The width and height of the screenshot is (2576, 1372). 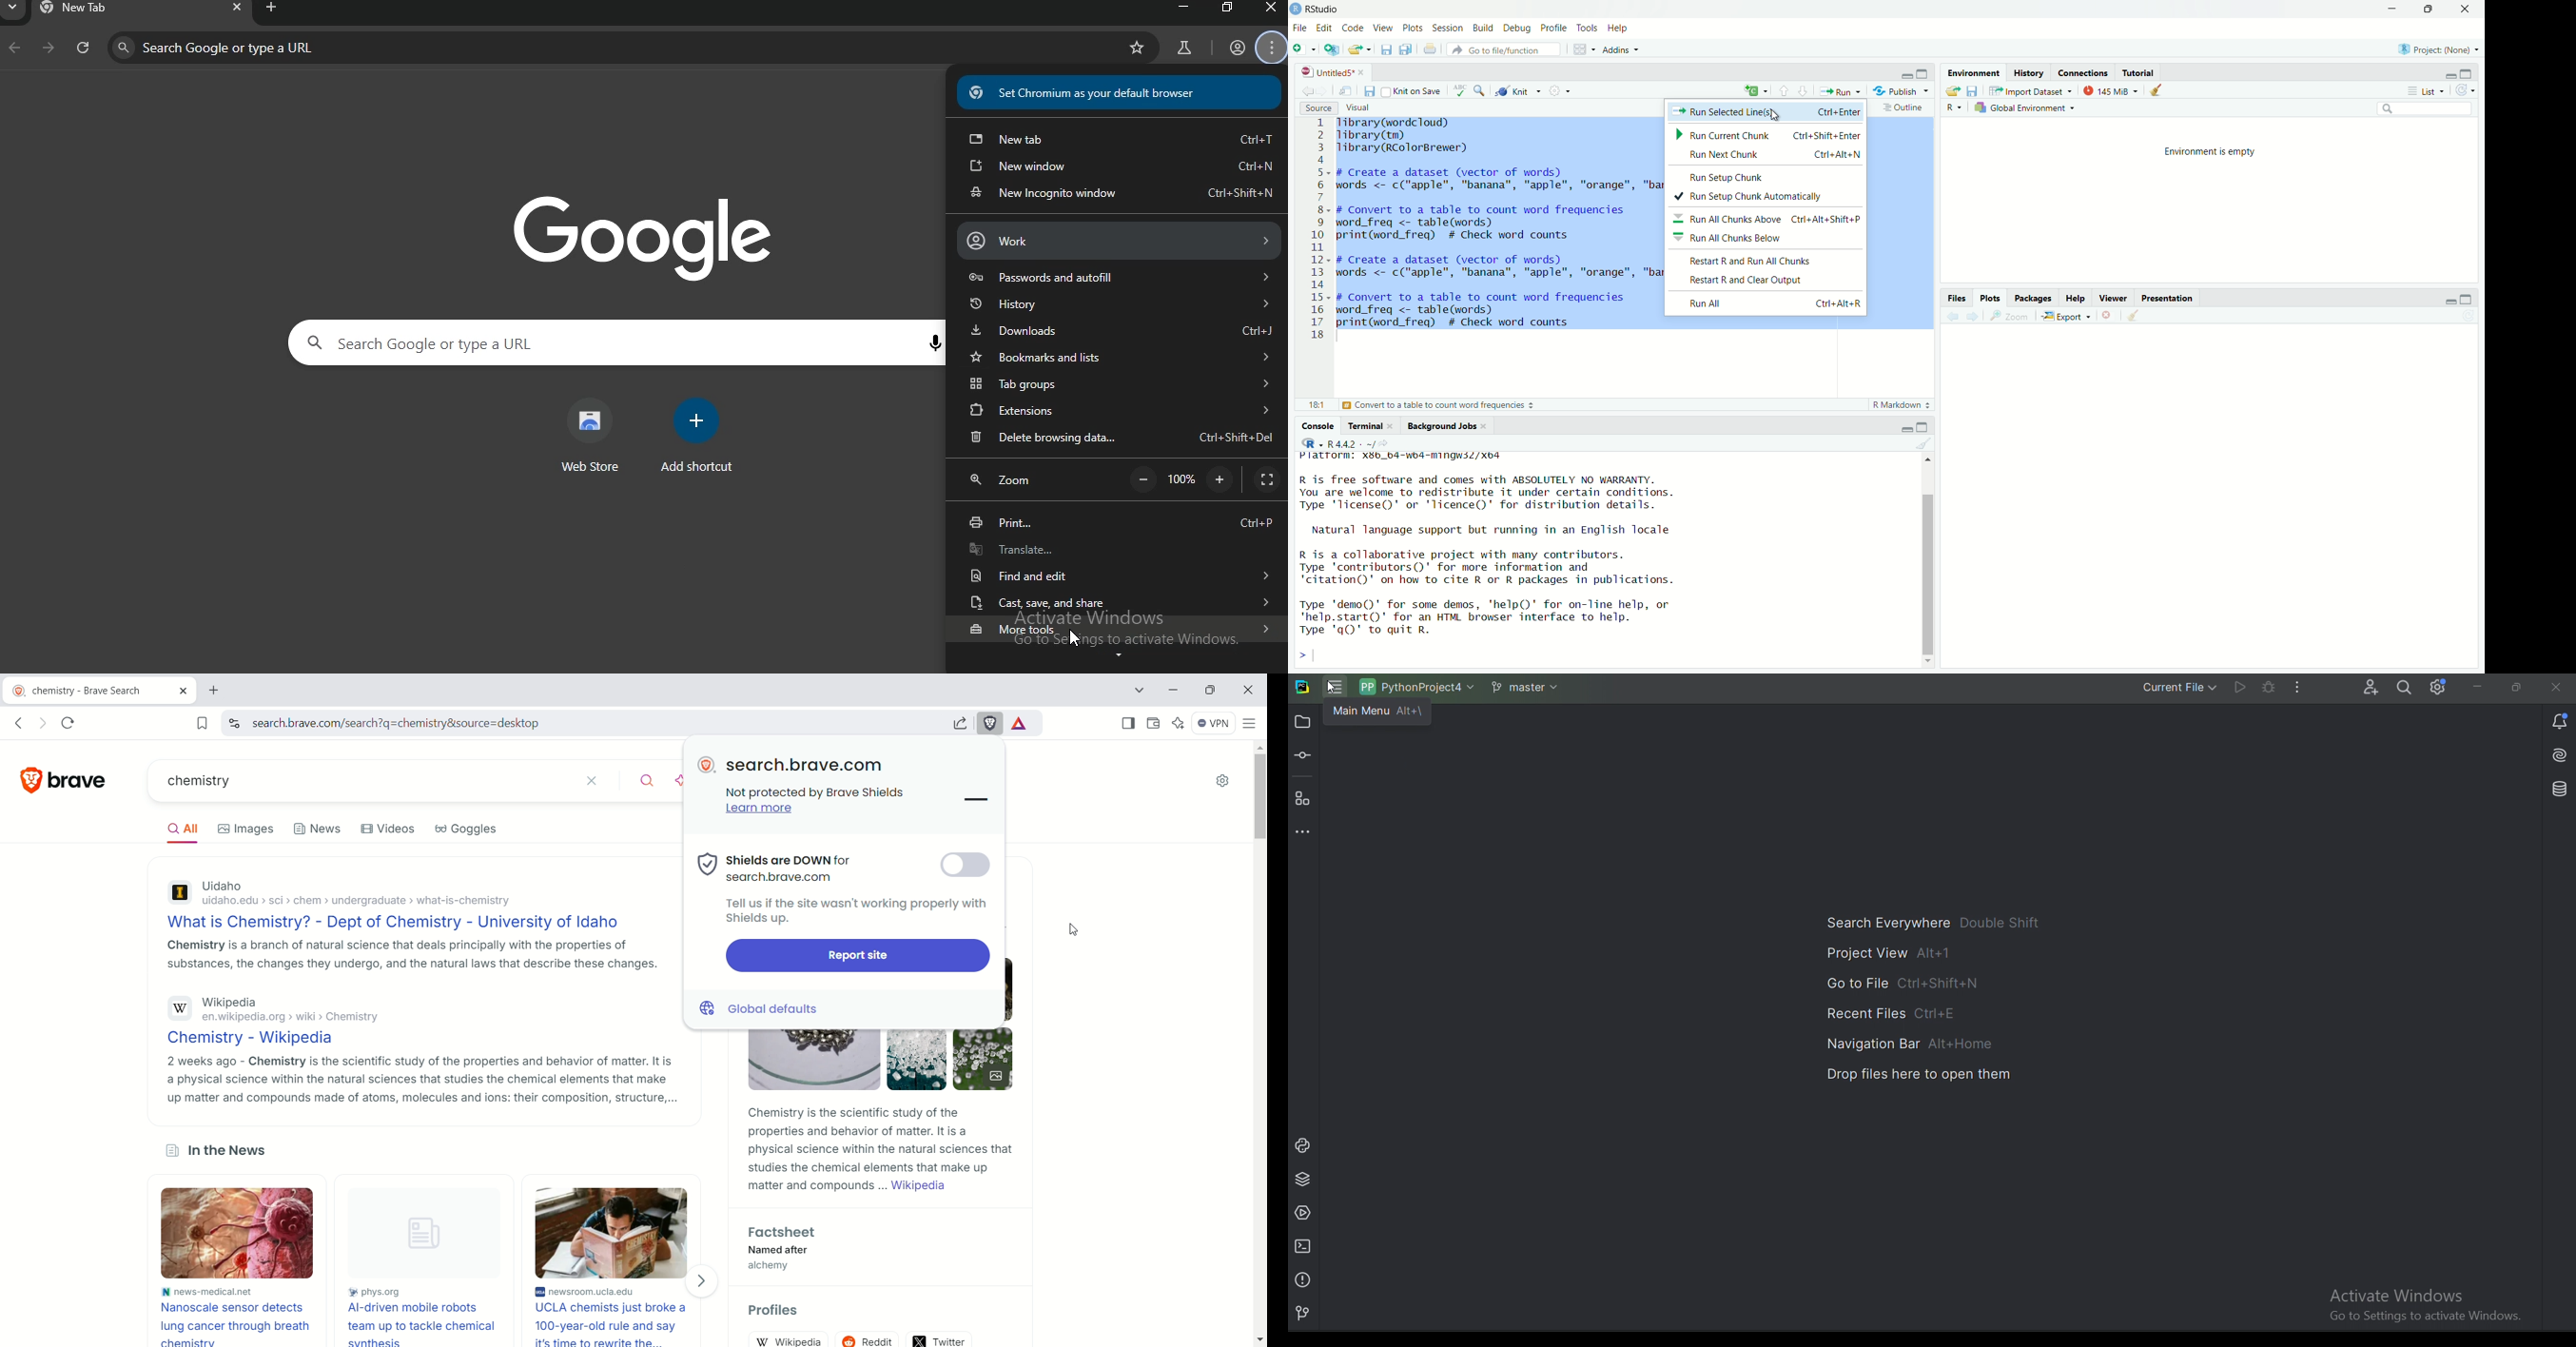 I want to click on Close, so click(x=2462, y=12).